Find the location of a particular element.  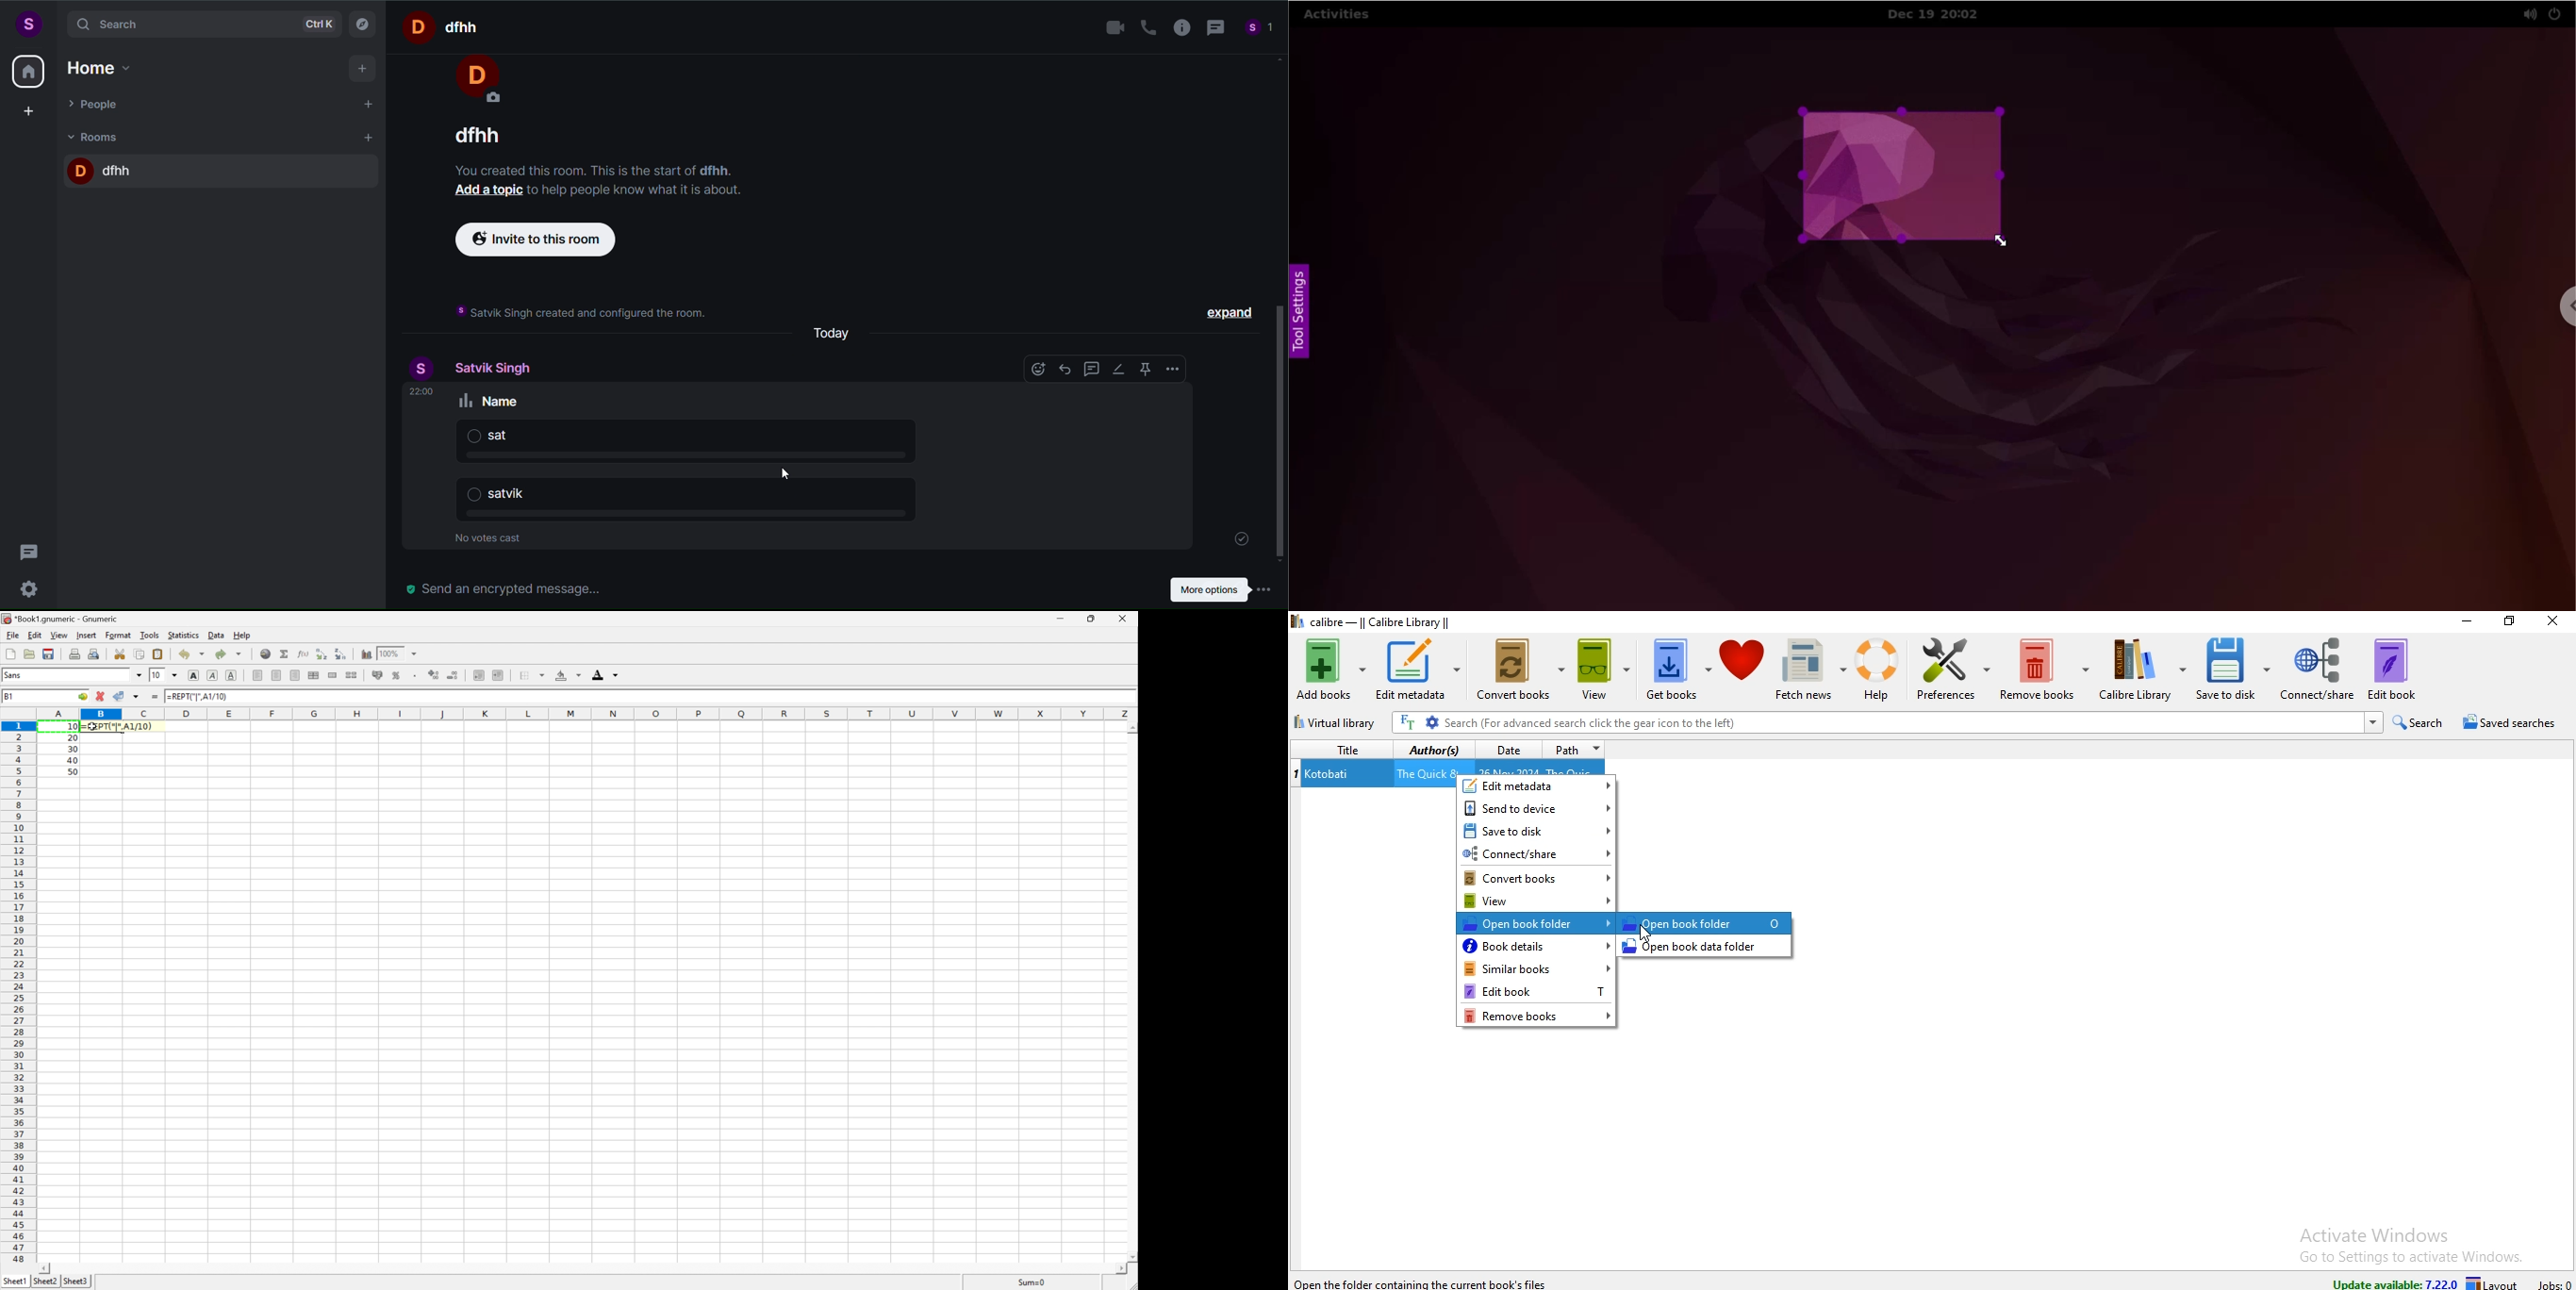

book details is located at coordinates (1537, 945).